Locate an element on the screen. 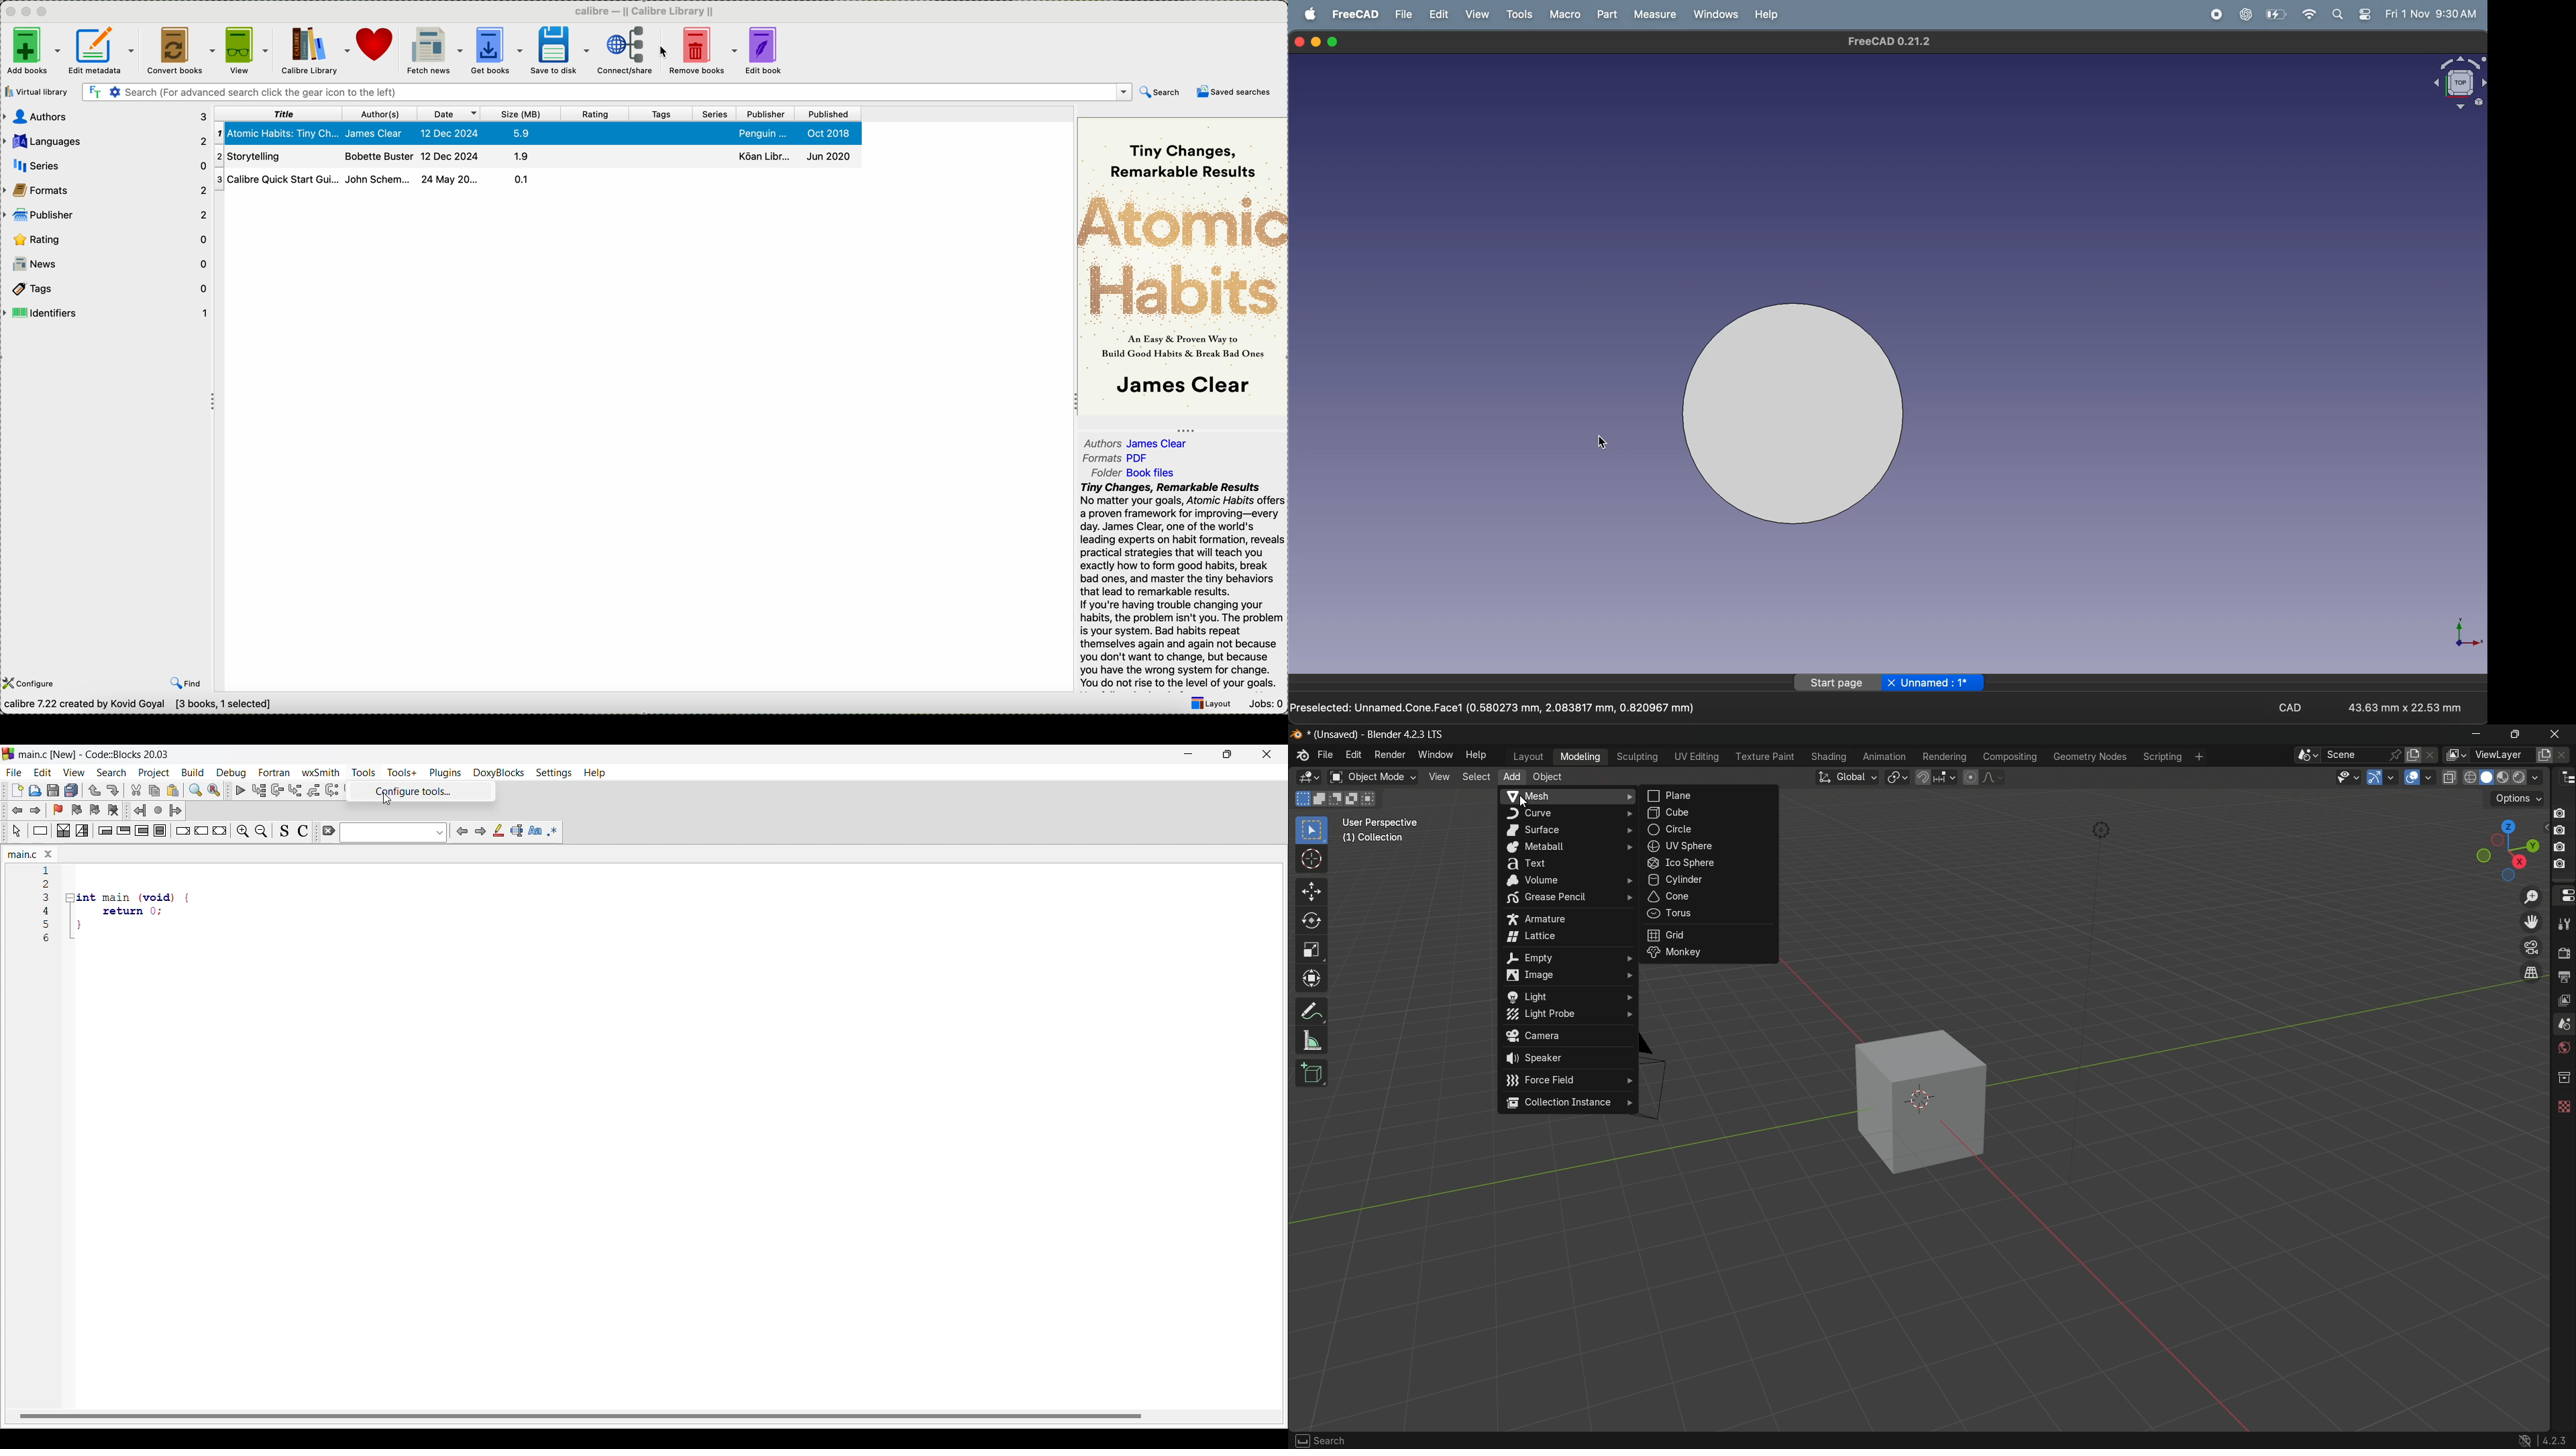  apple widget is located at coordinates (2367, 13).